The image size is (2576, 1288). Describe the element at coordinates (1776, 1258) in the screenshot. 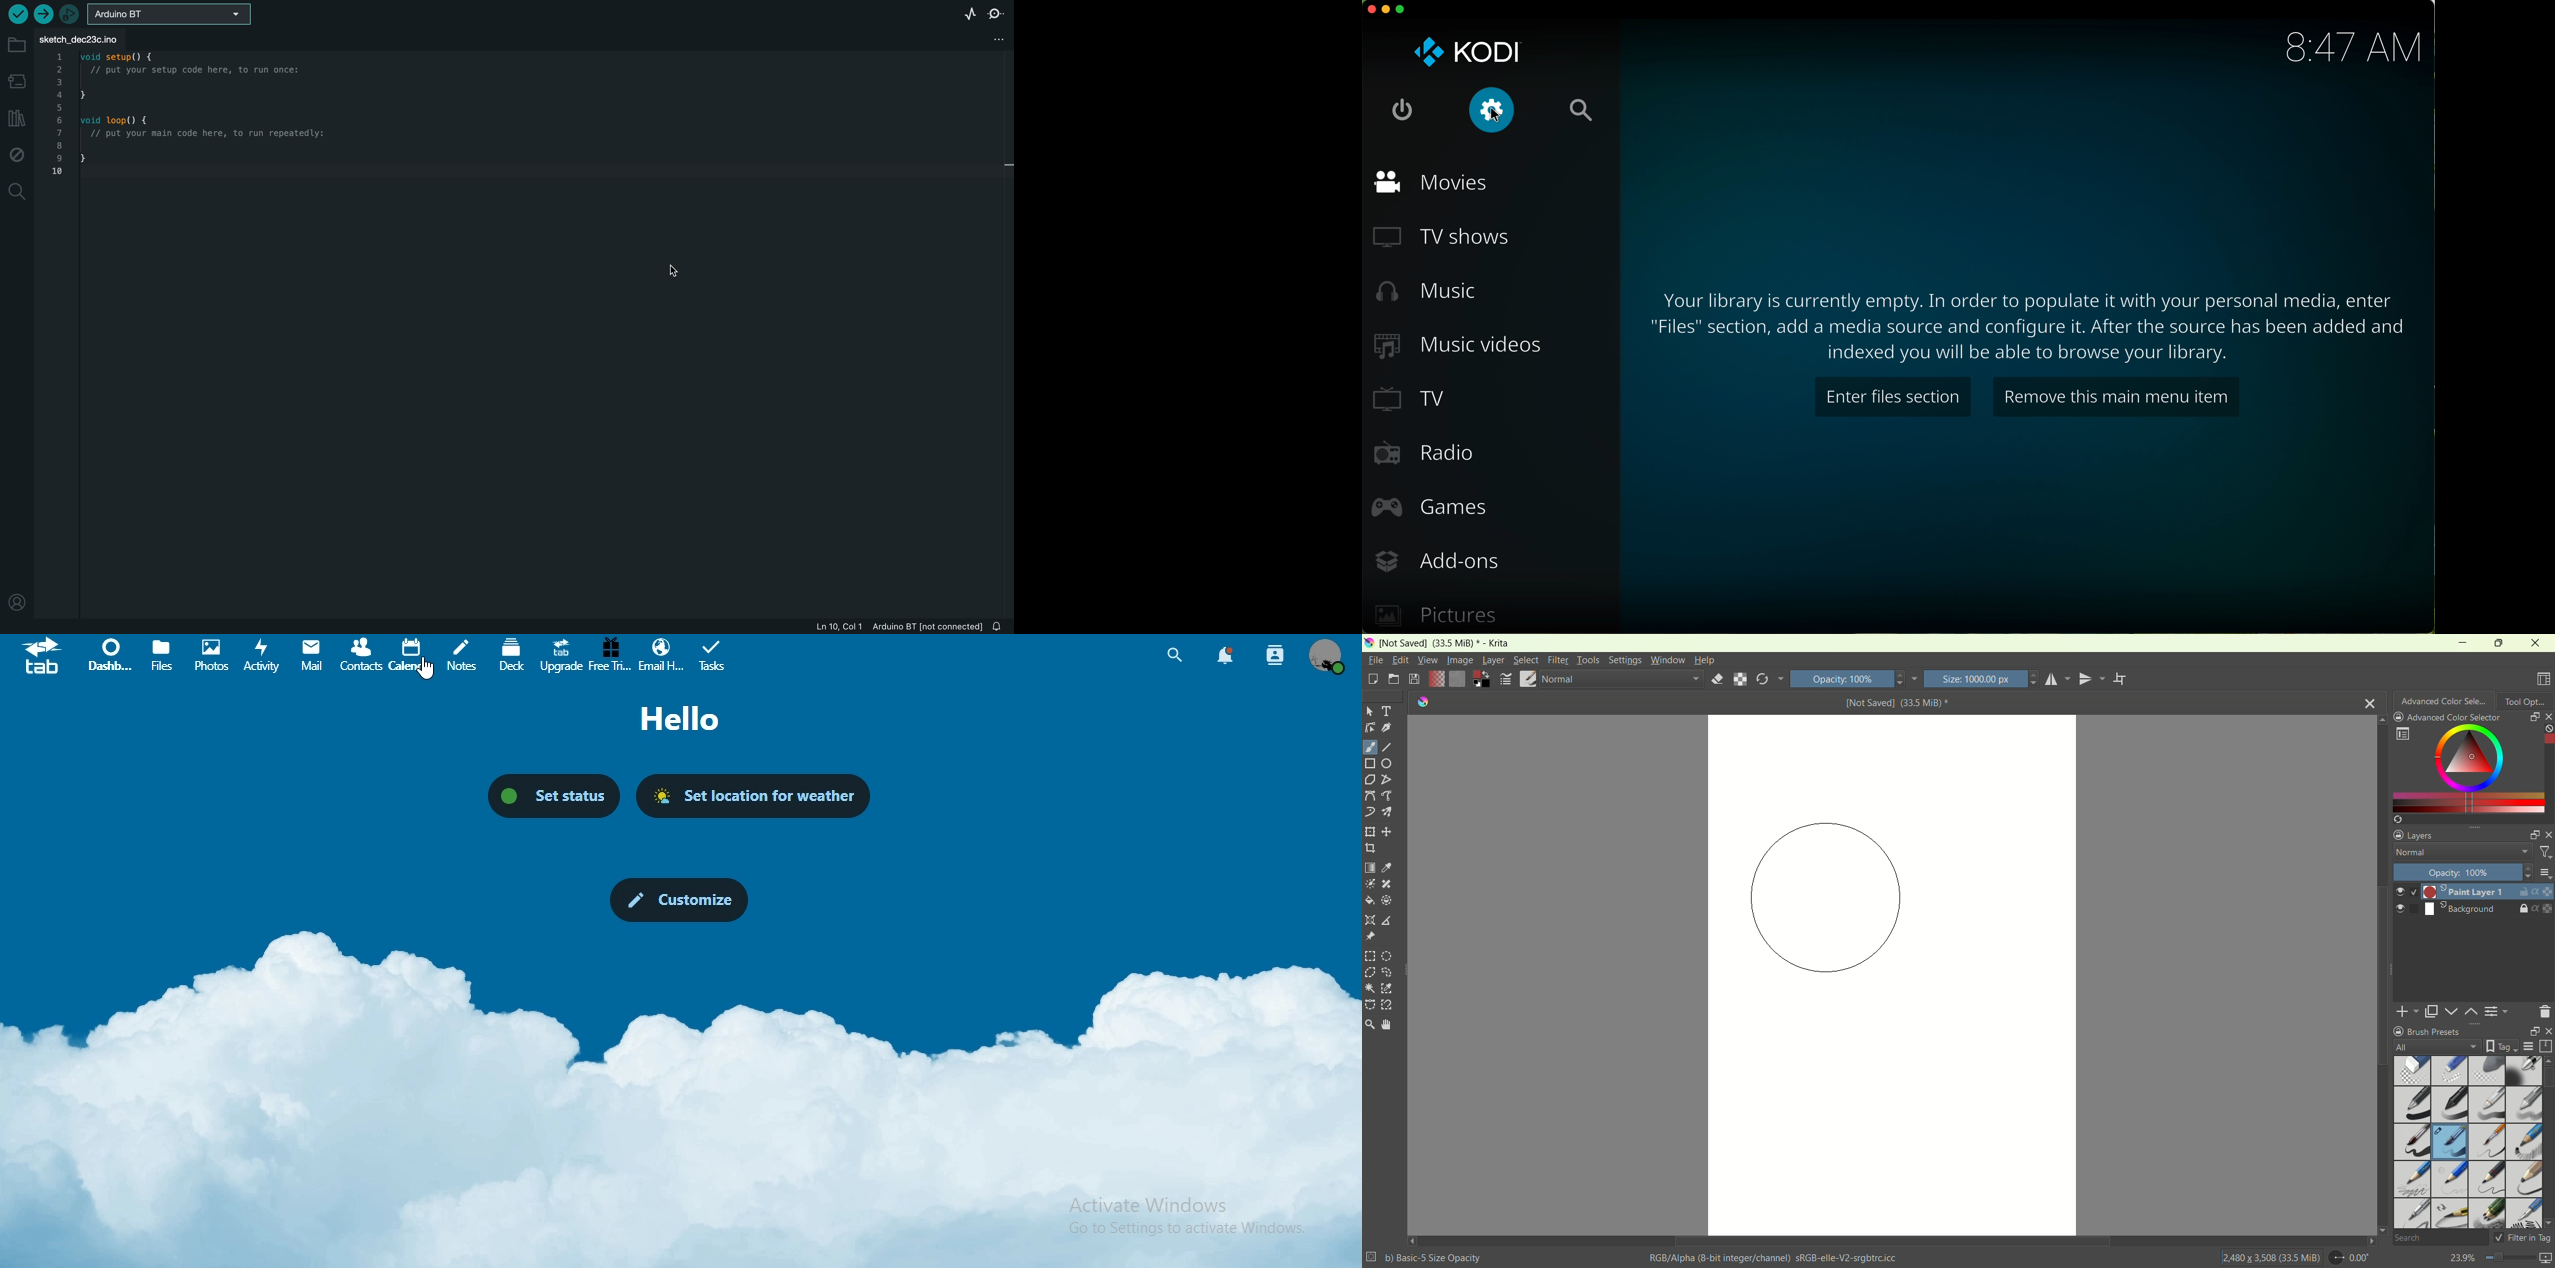

I see `RGB/Alpha (8-bit integer/channel) sRGB-elle-V2-srgbtrc.icc` at that location.